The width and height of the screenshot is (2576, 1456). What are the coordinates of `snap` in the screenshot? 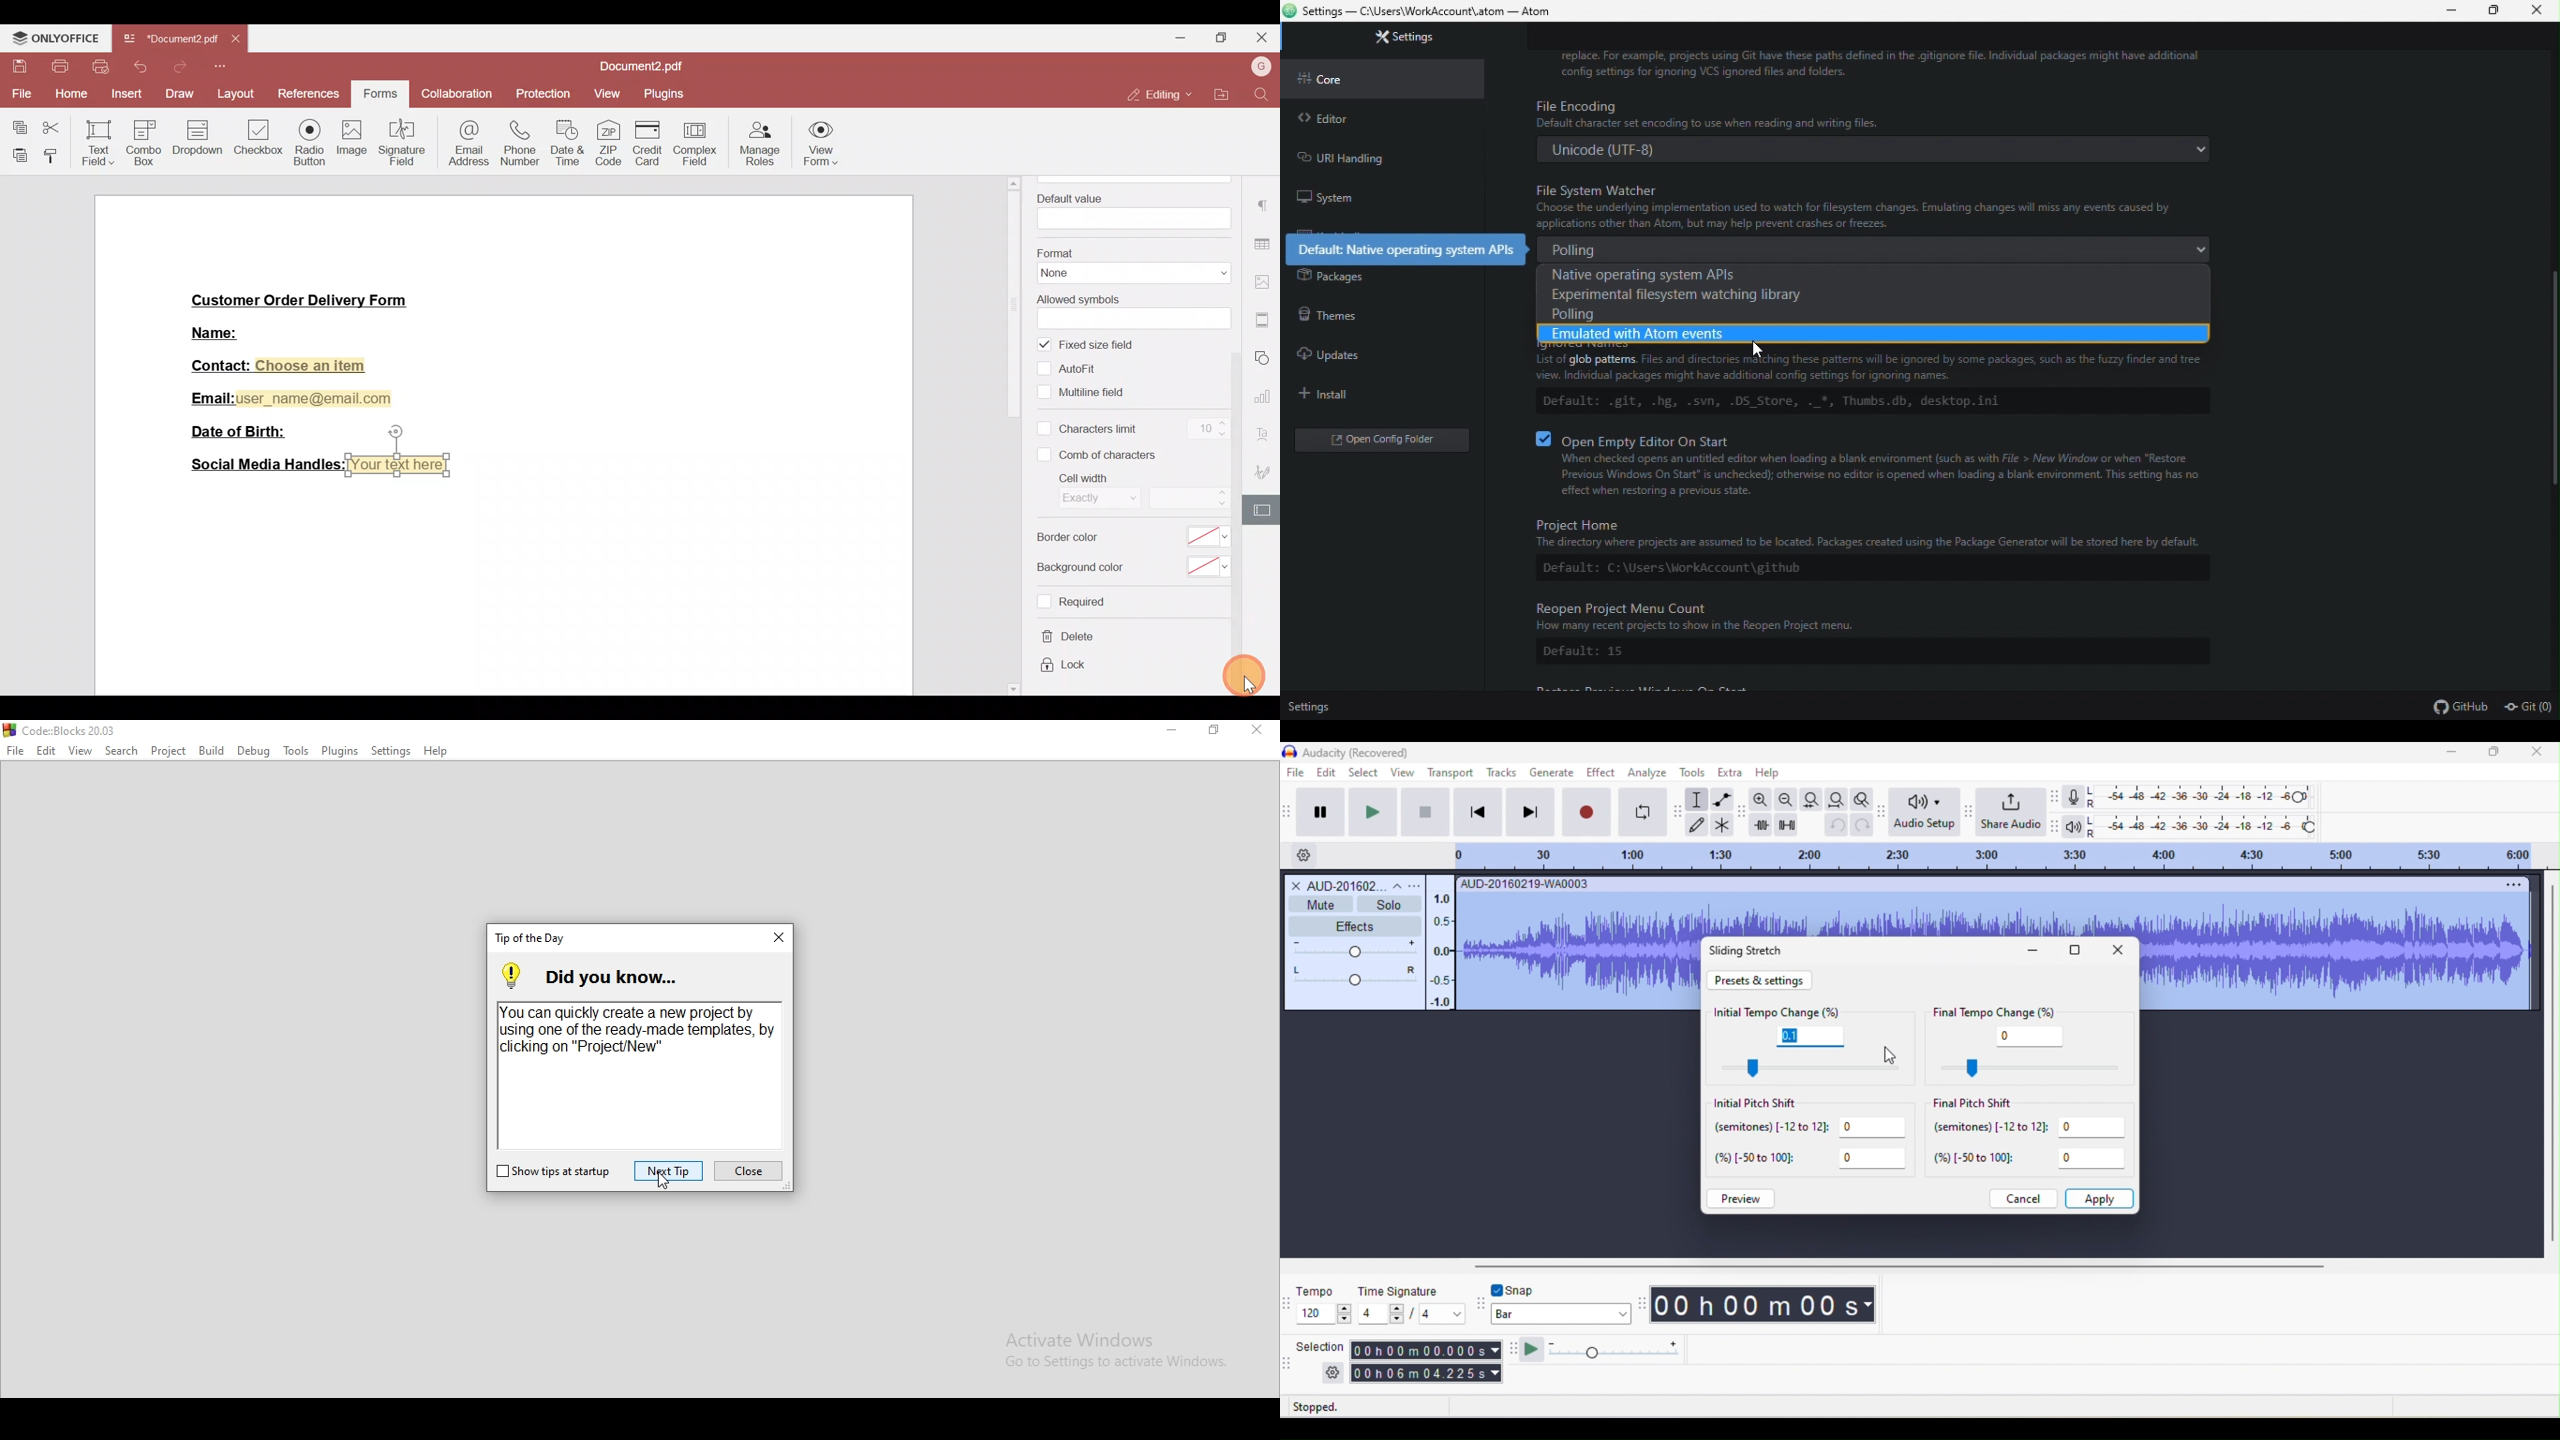 It's located at (1537, 1289).